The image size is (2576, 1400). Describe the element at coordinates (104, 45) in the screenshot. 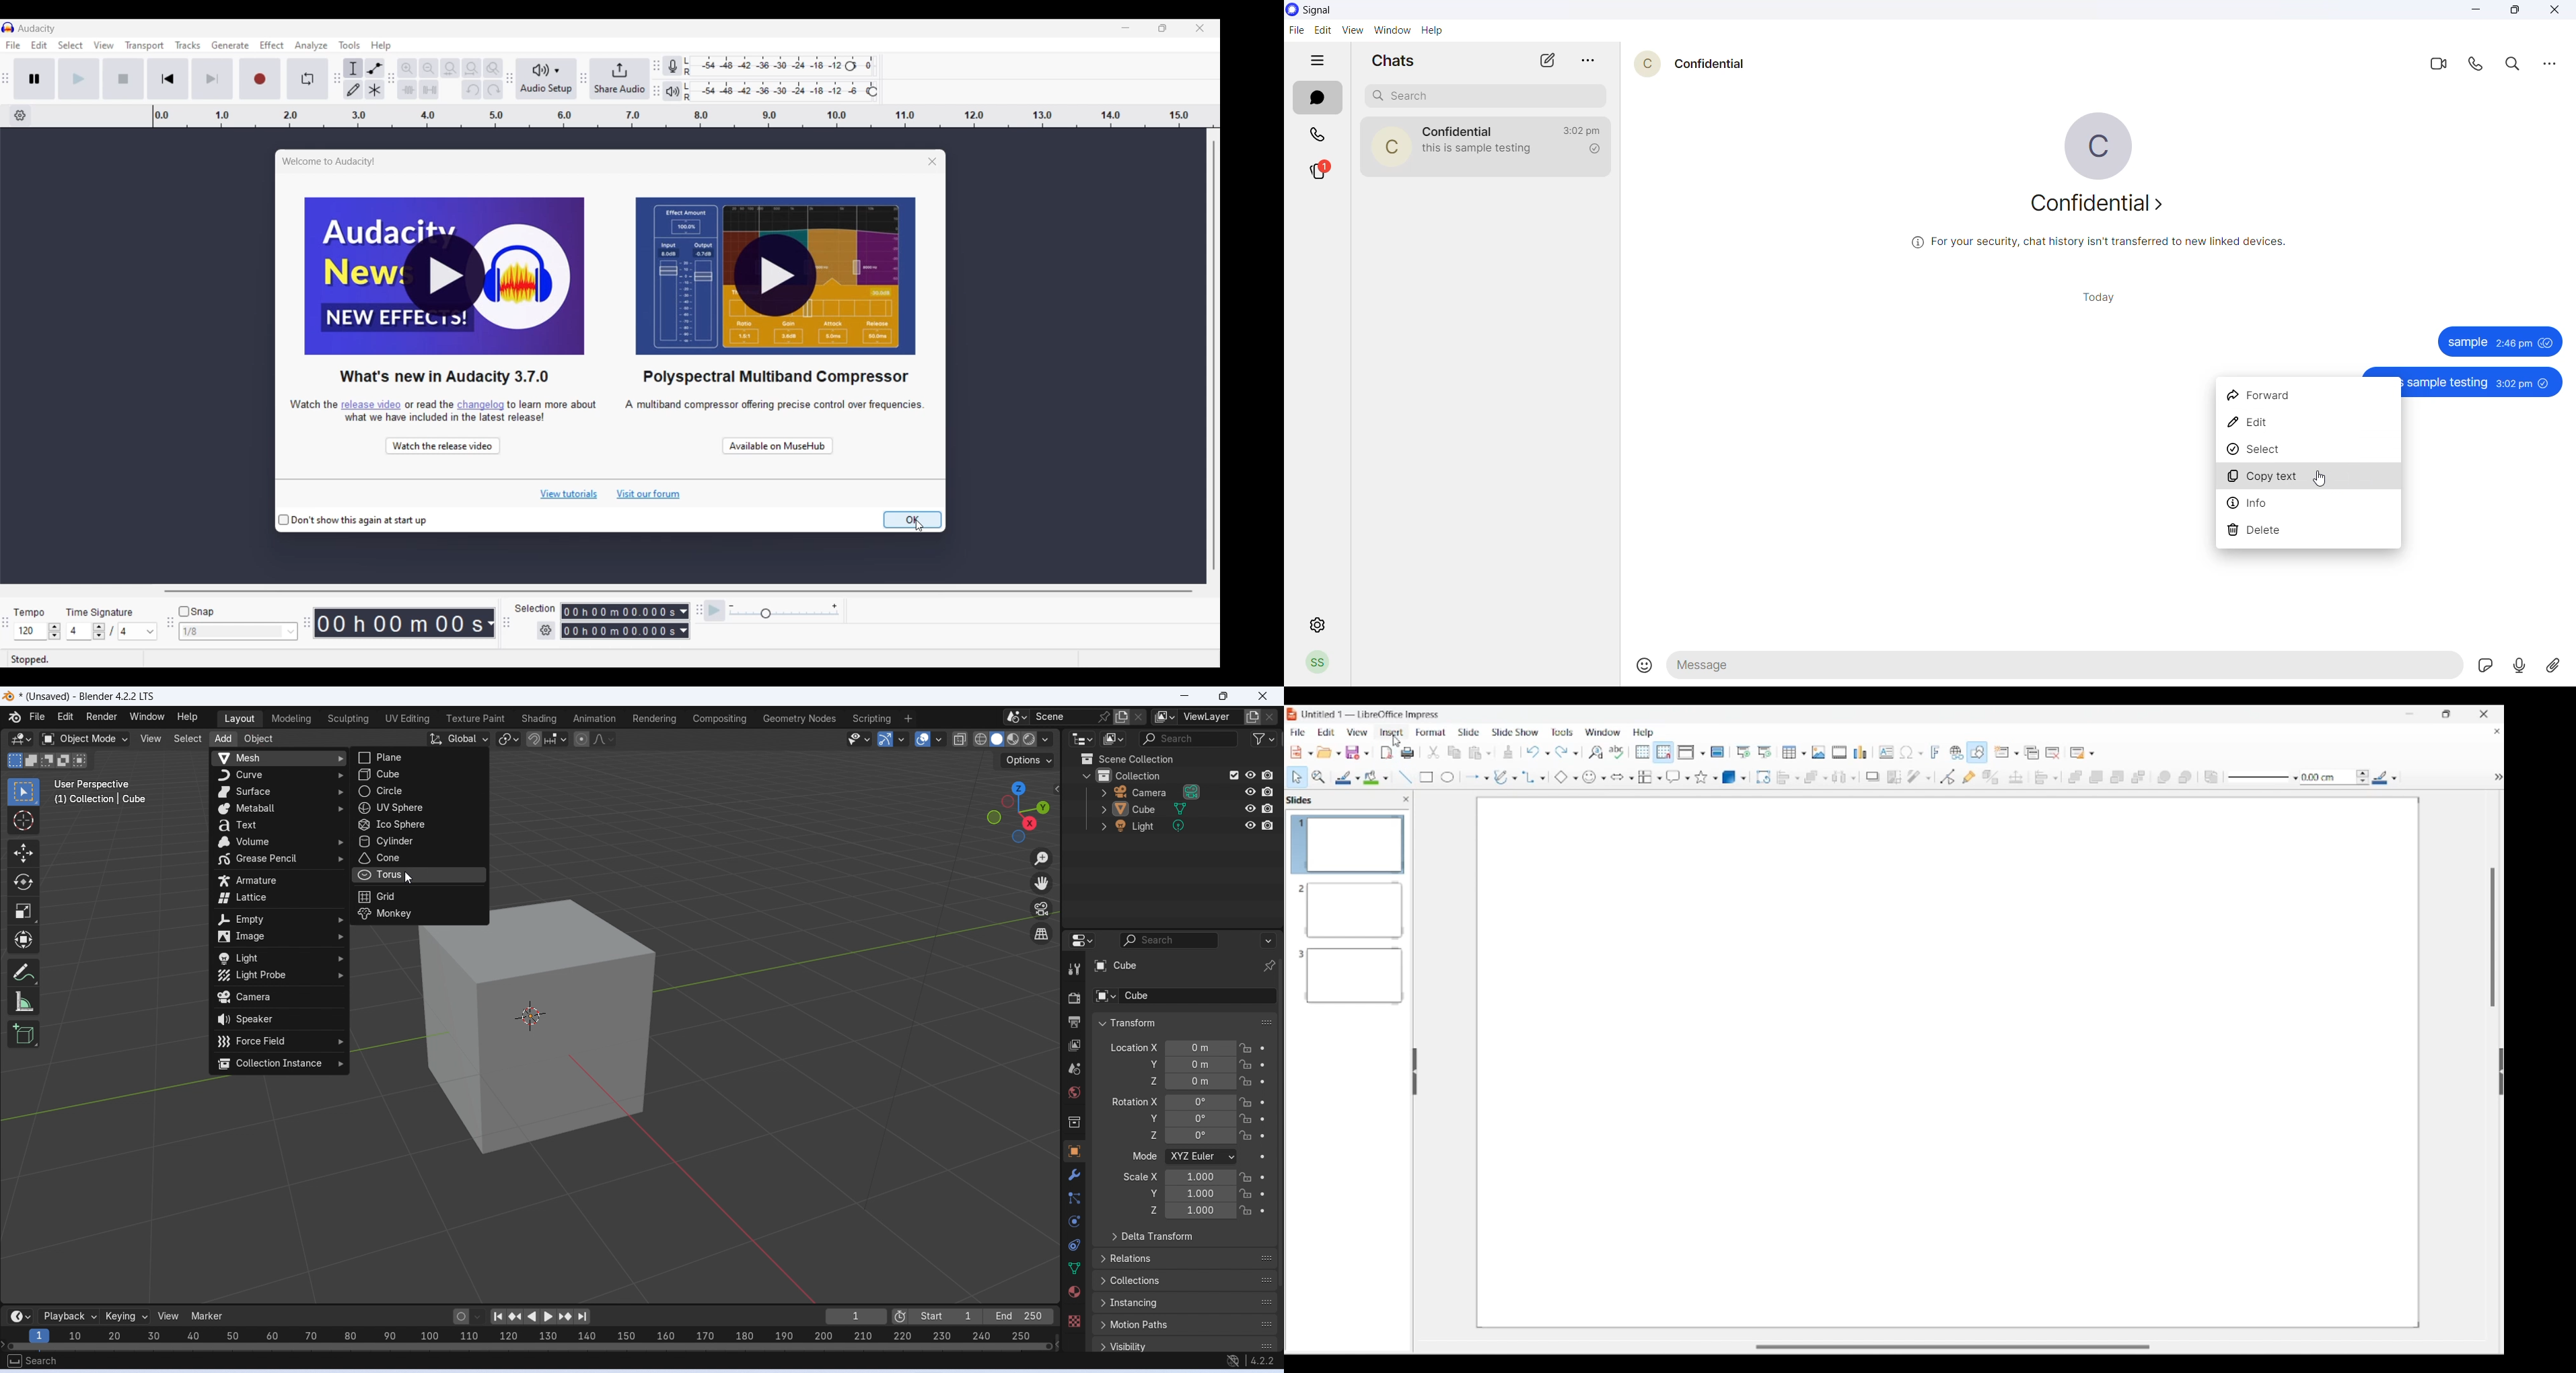

I see `View menu` at that location.